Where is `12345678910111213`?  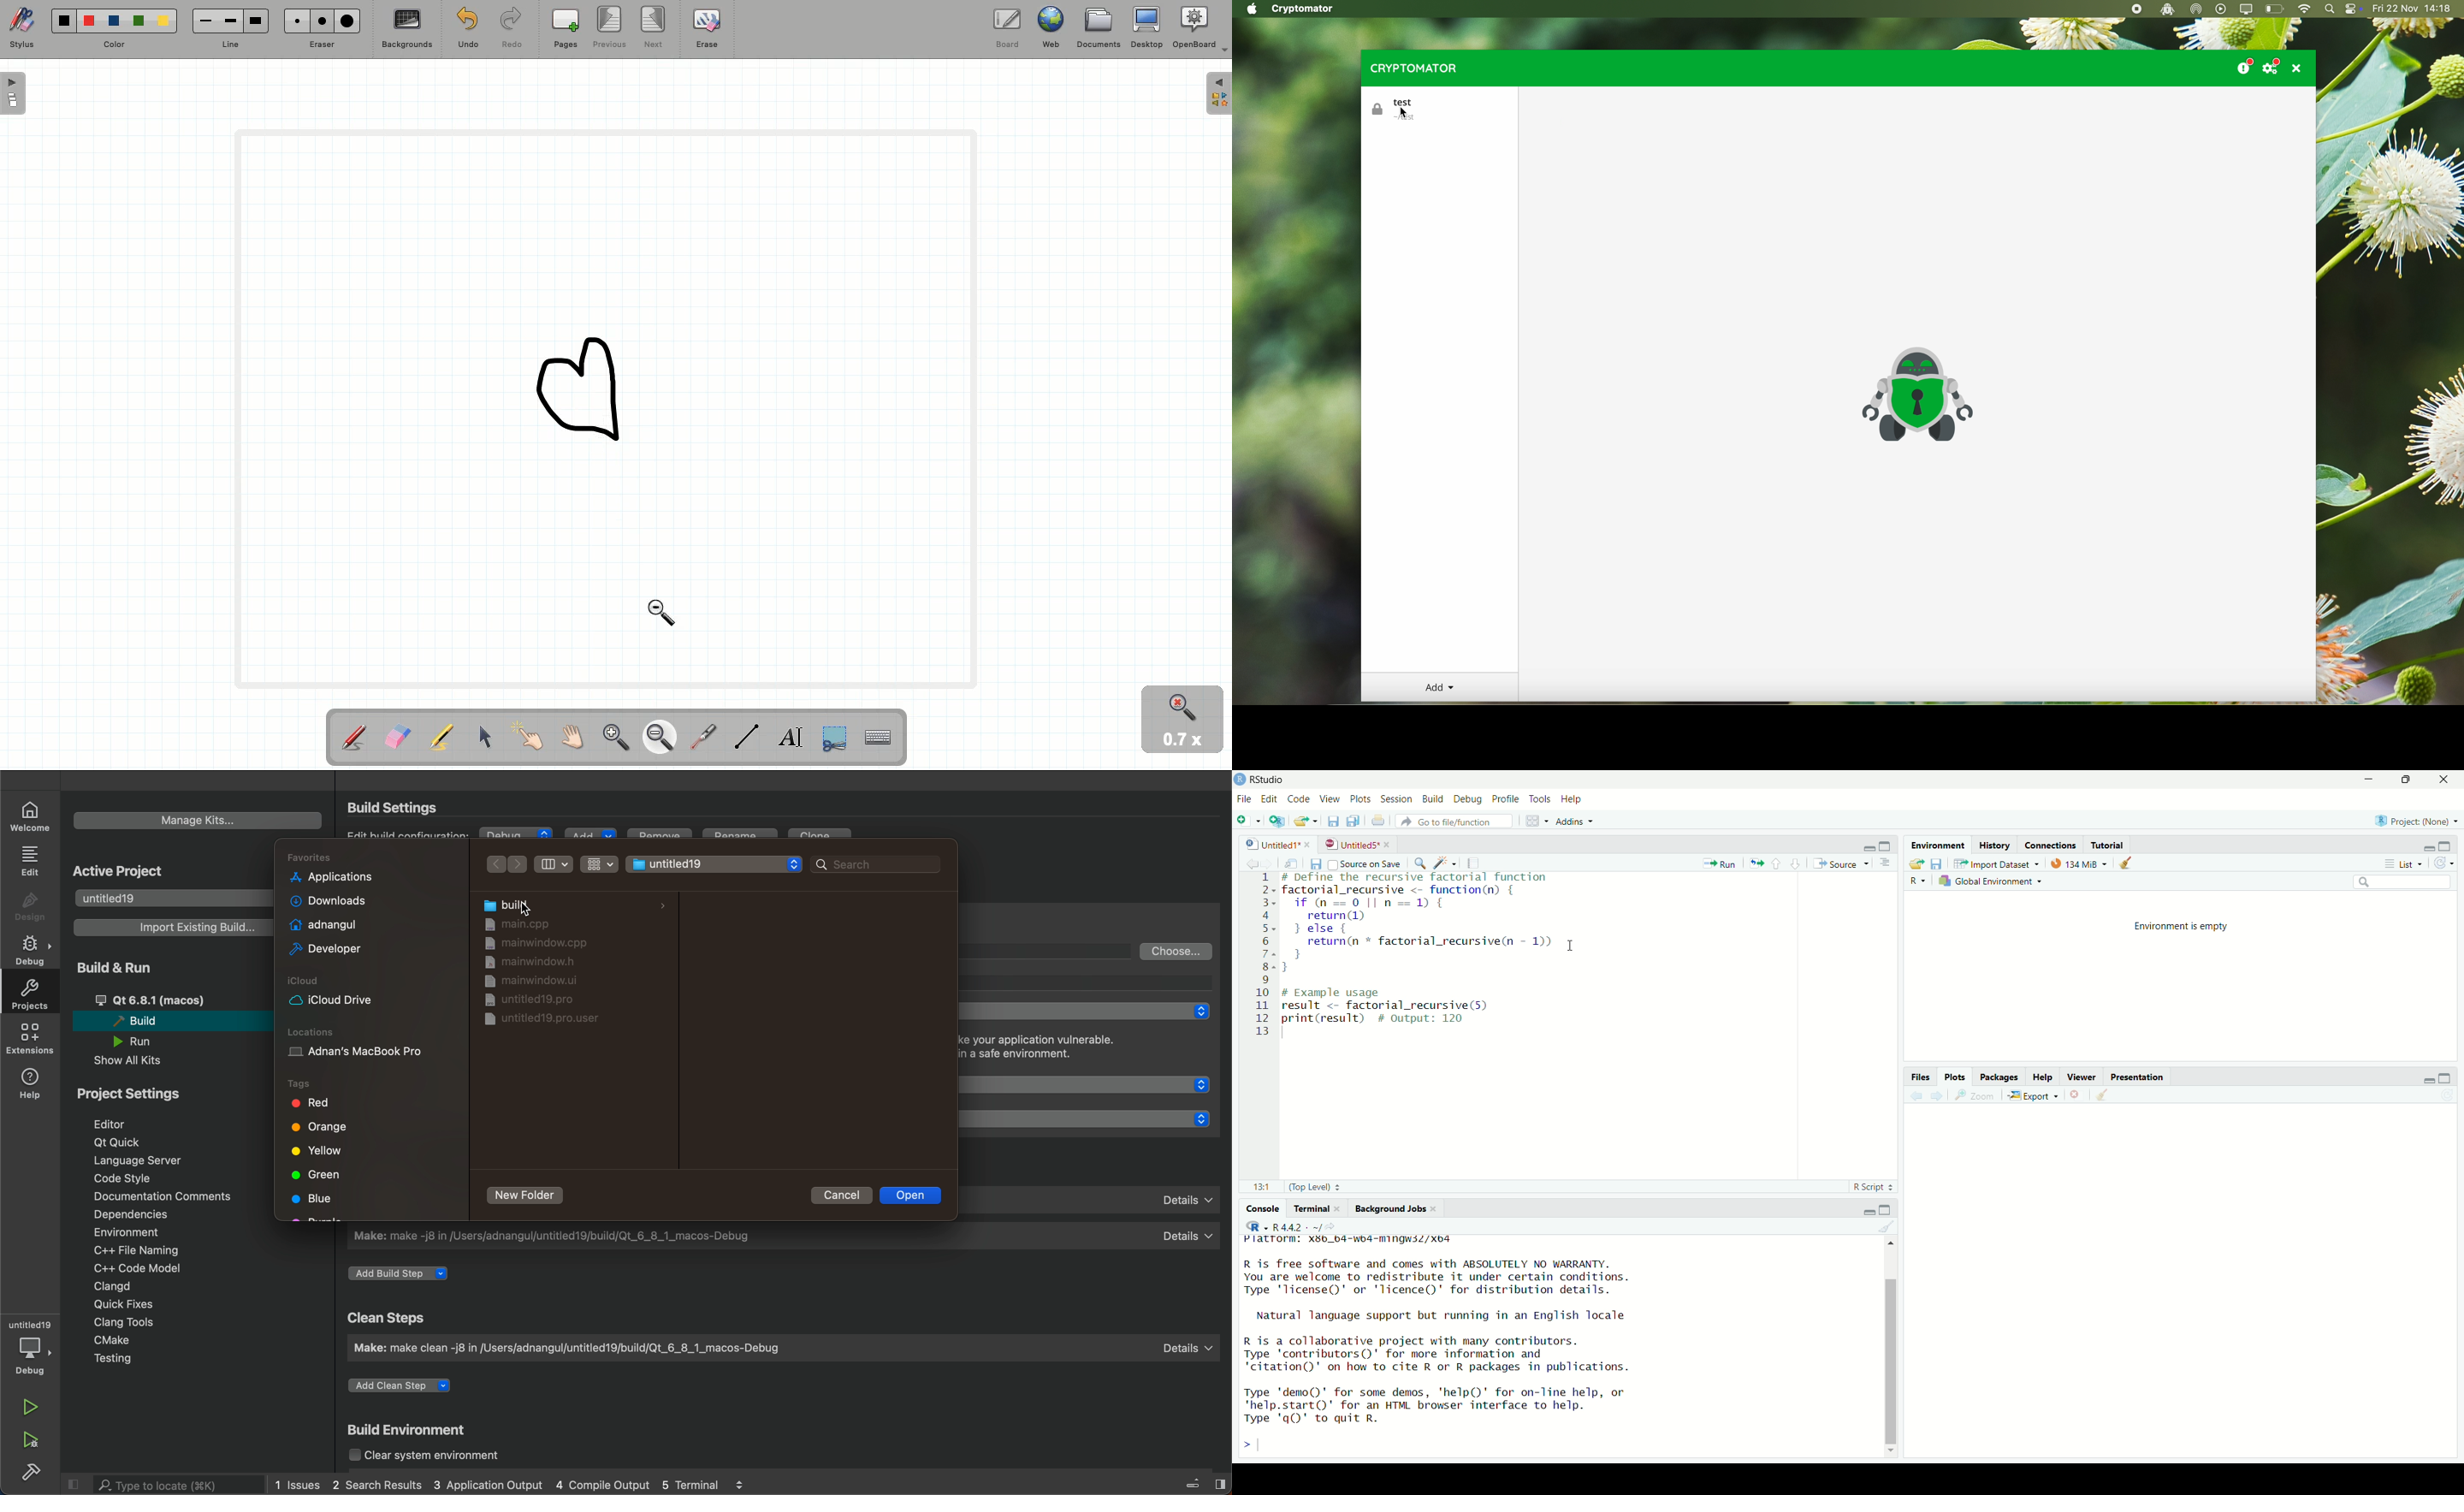
12345678910111213 is located at coordinates (1262, 951).